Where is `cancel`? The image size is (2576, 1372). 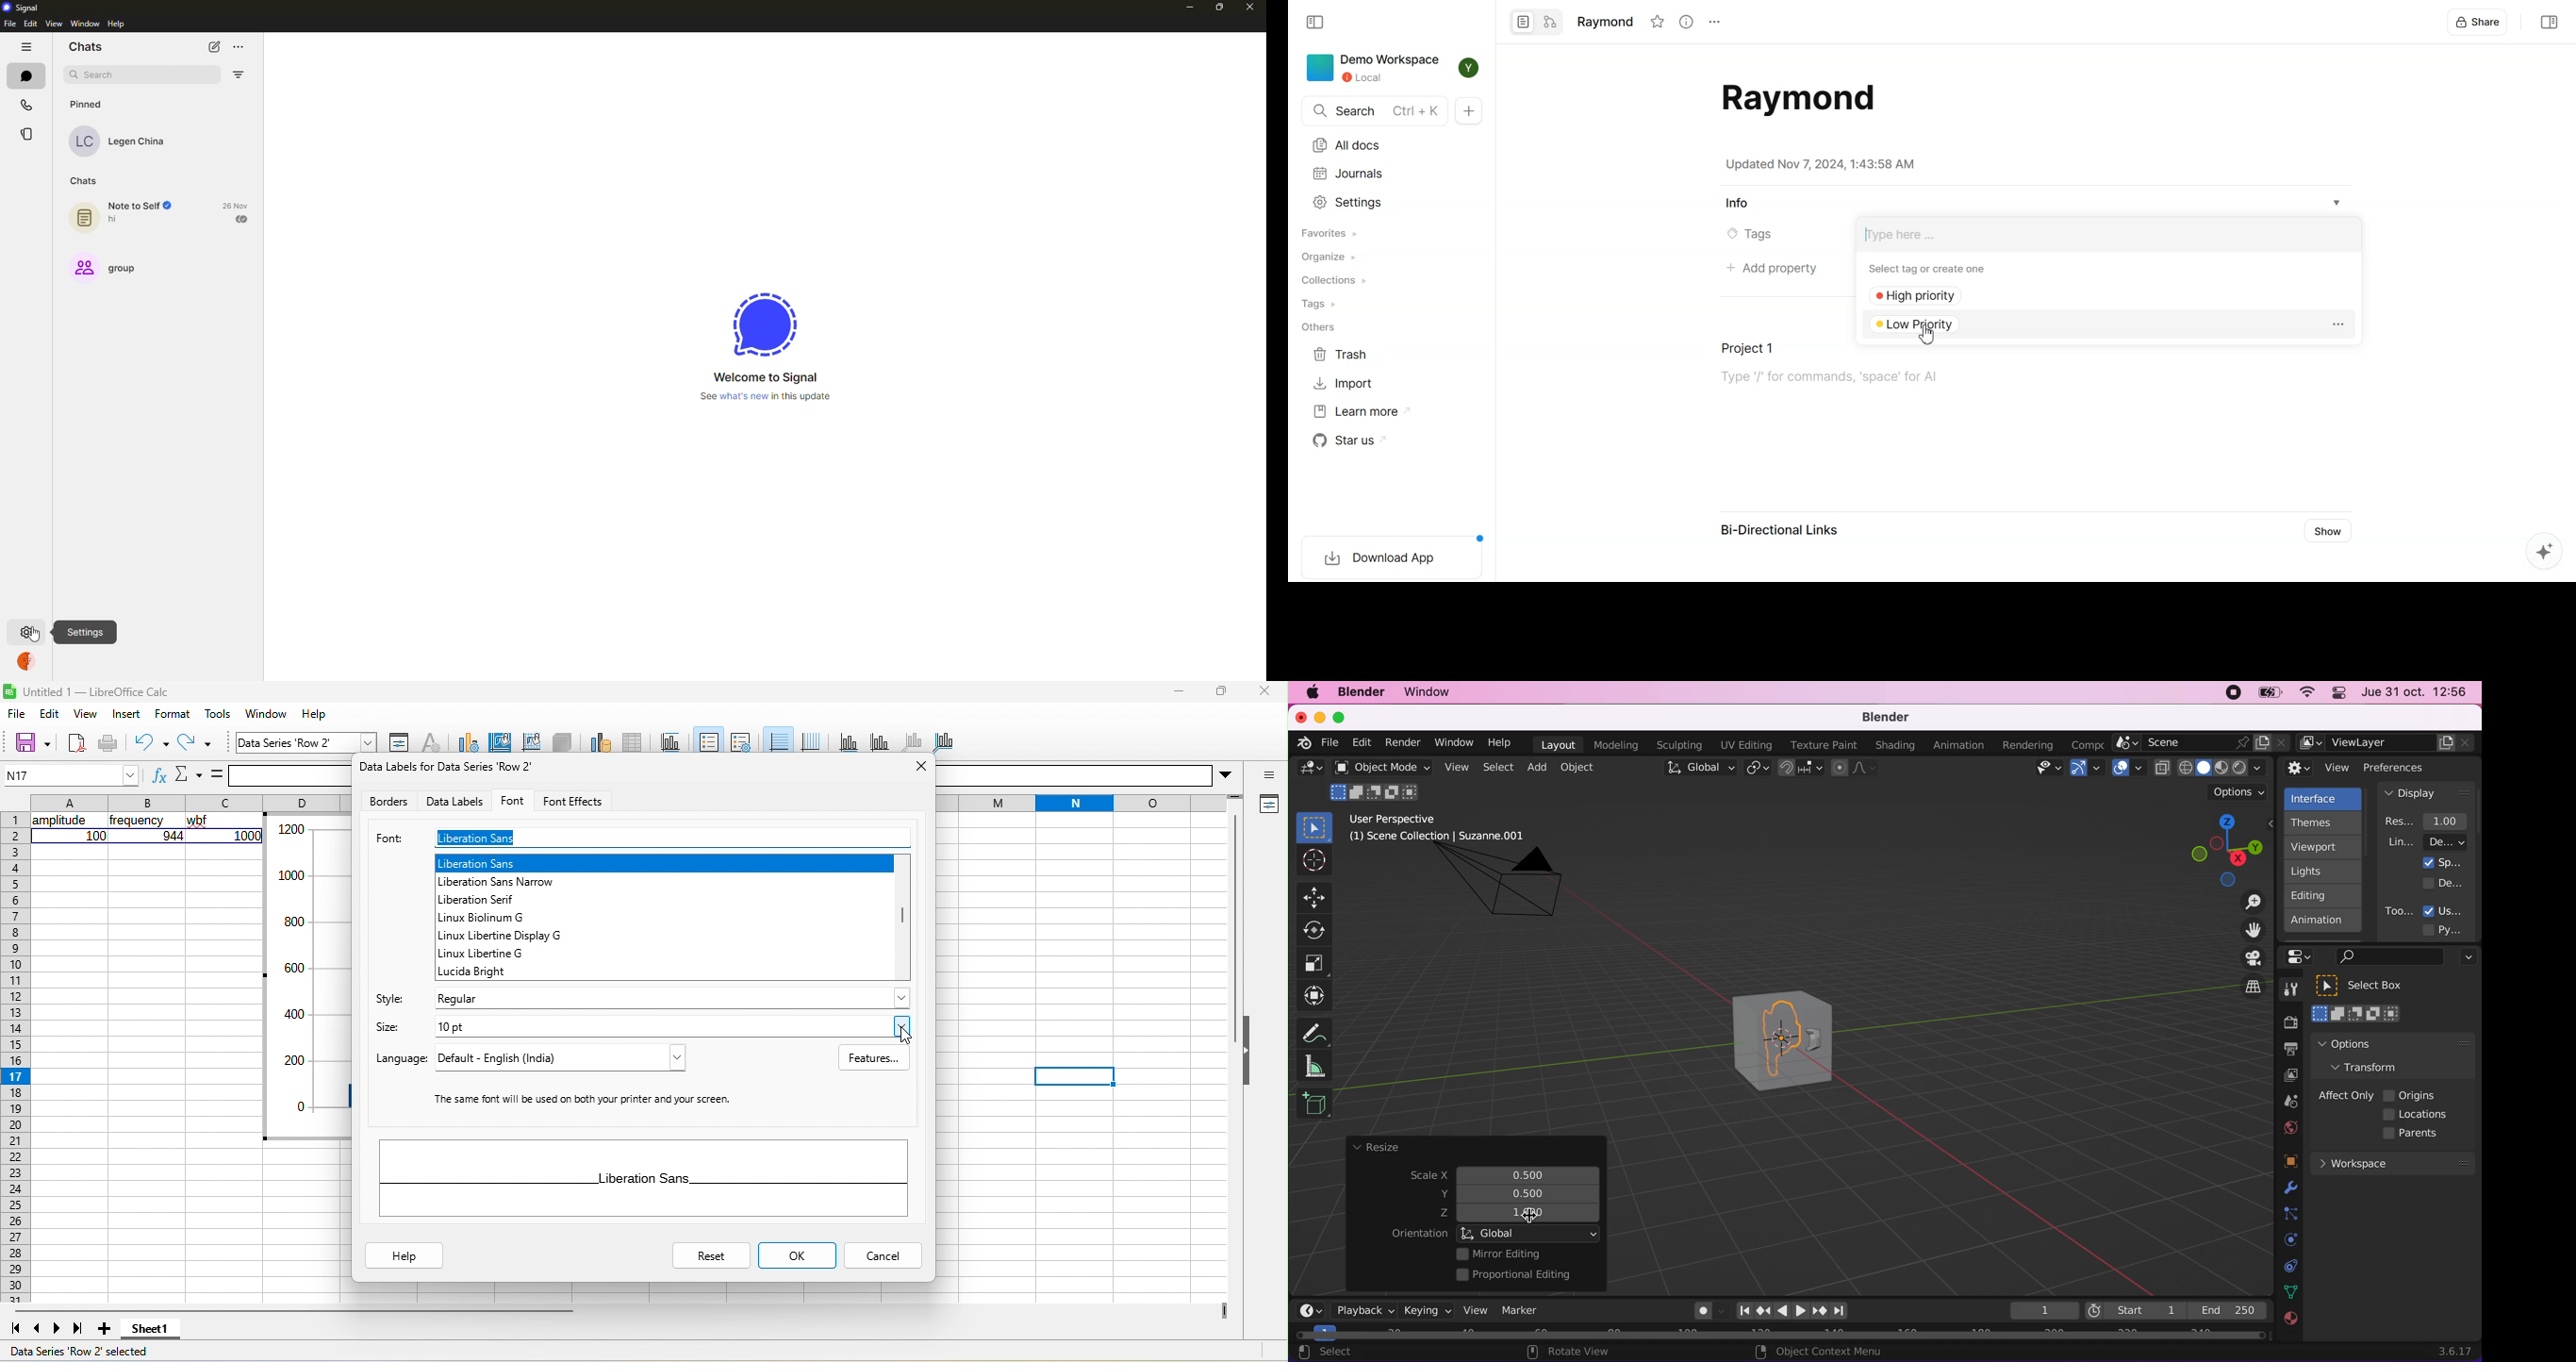
cancel is located at coordinates (885, 1256).